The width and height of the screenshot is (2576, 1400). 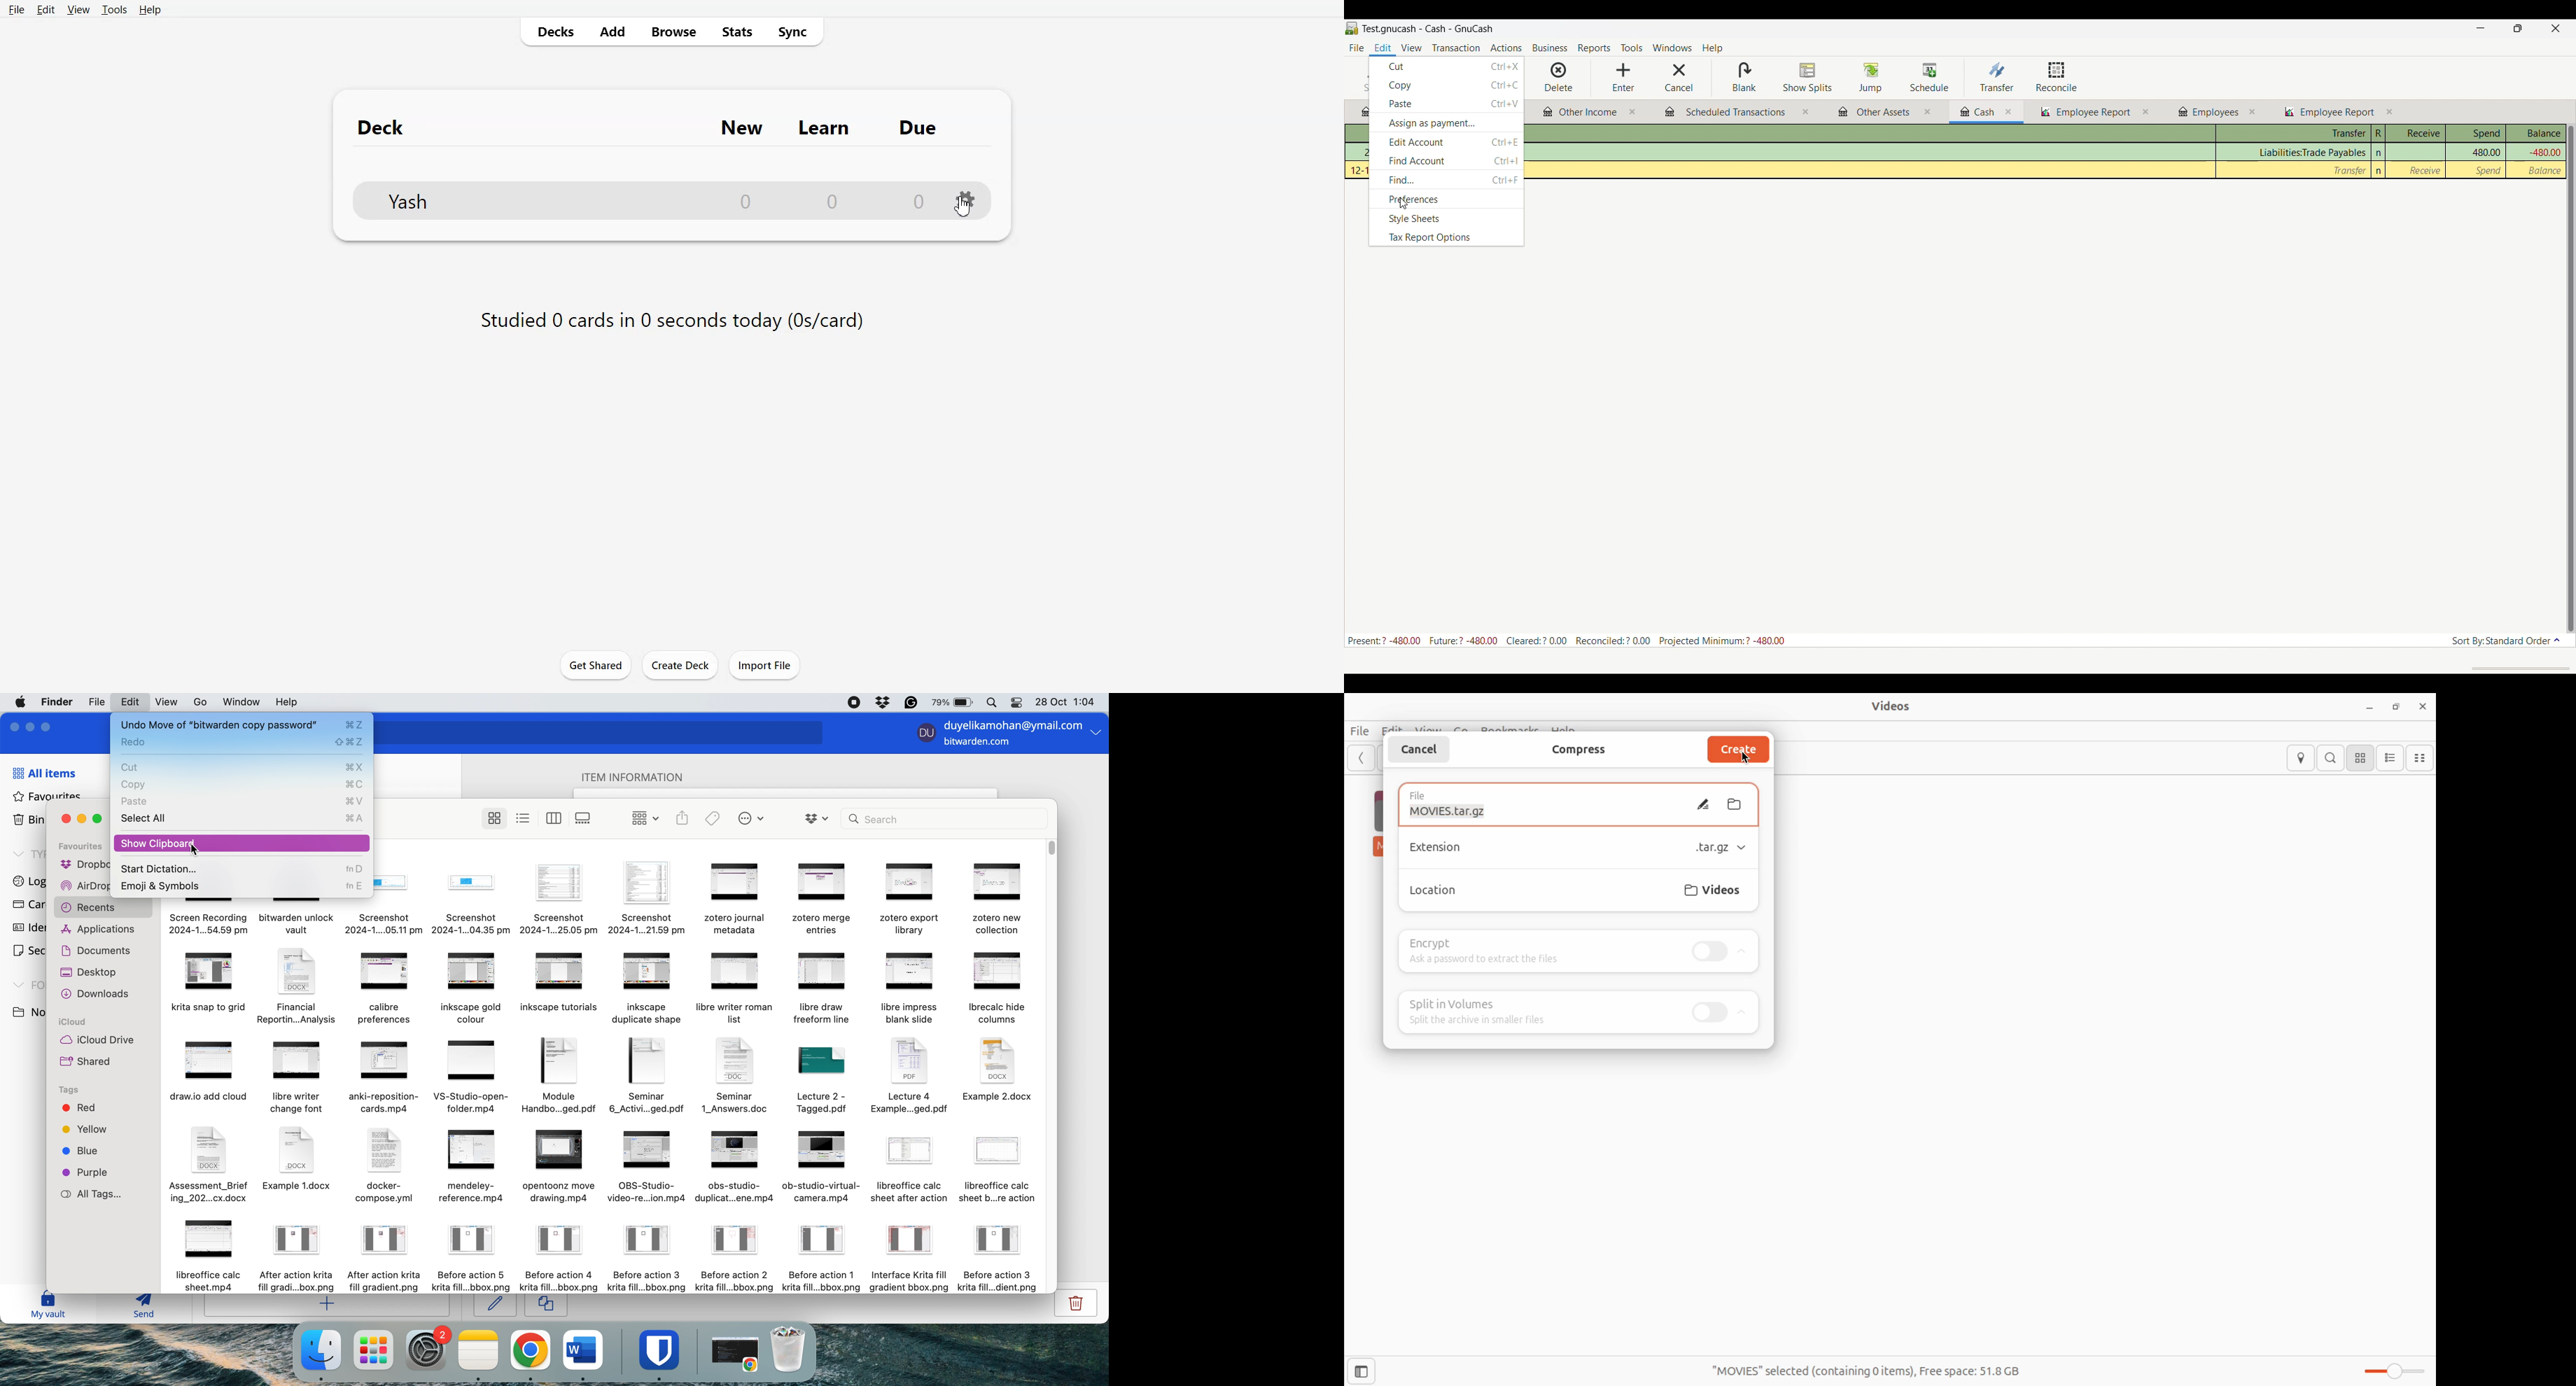 I want to click on Enter, so click(x=1622, y=78).